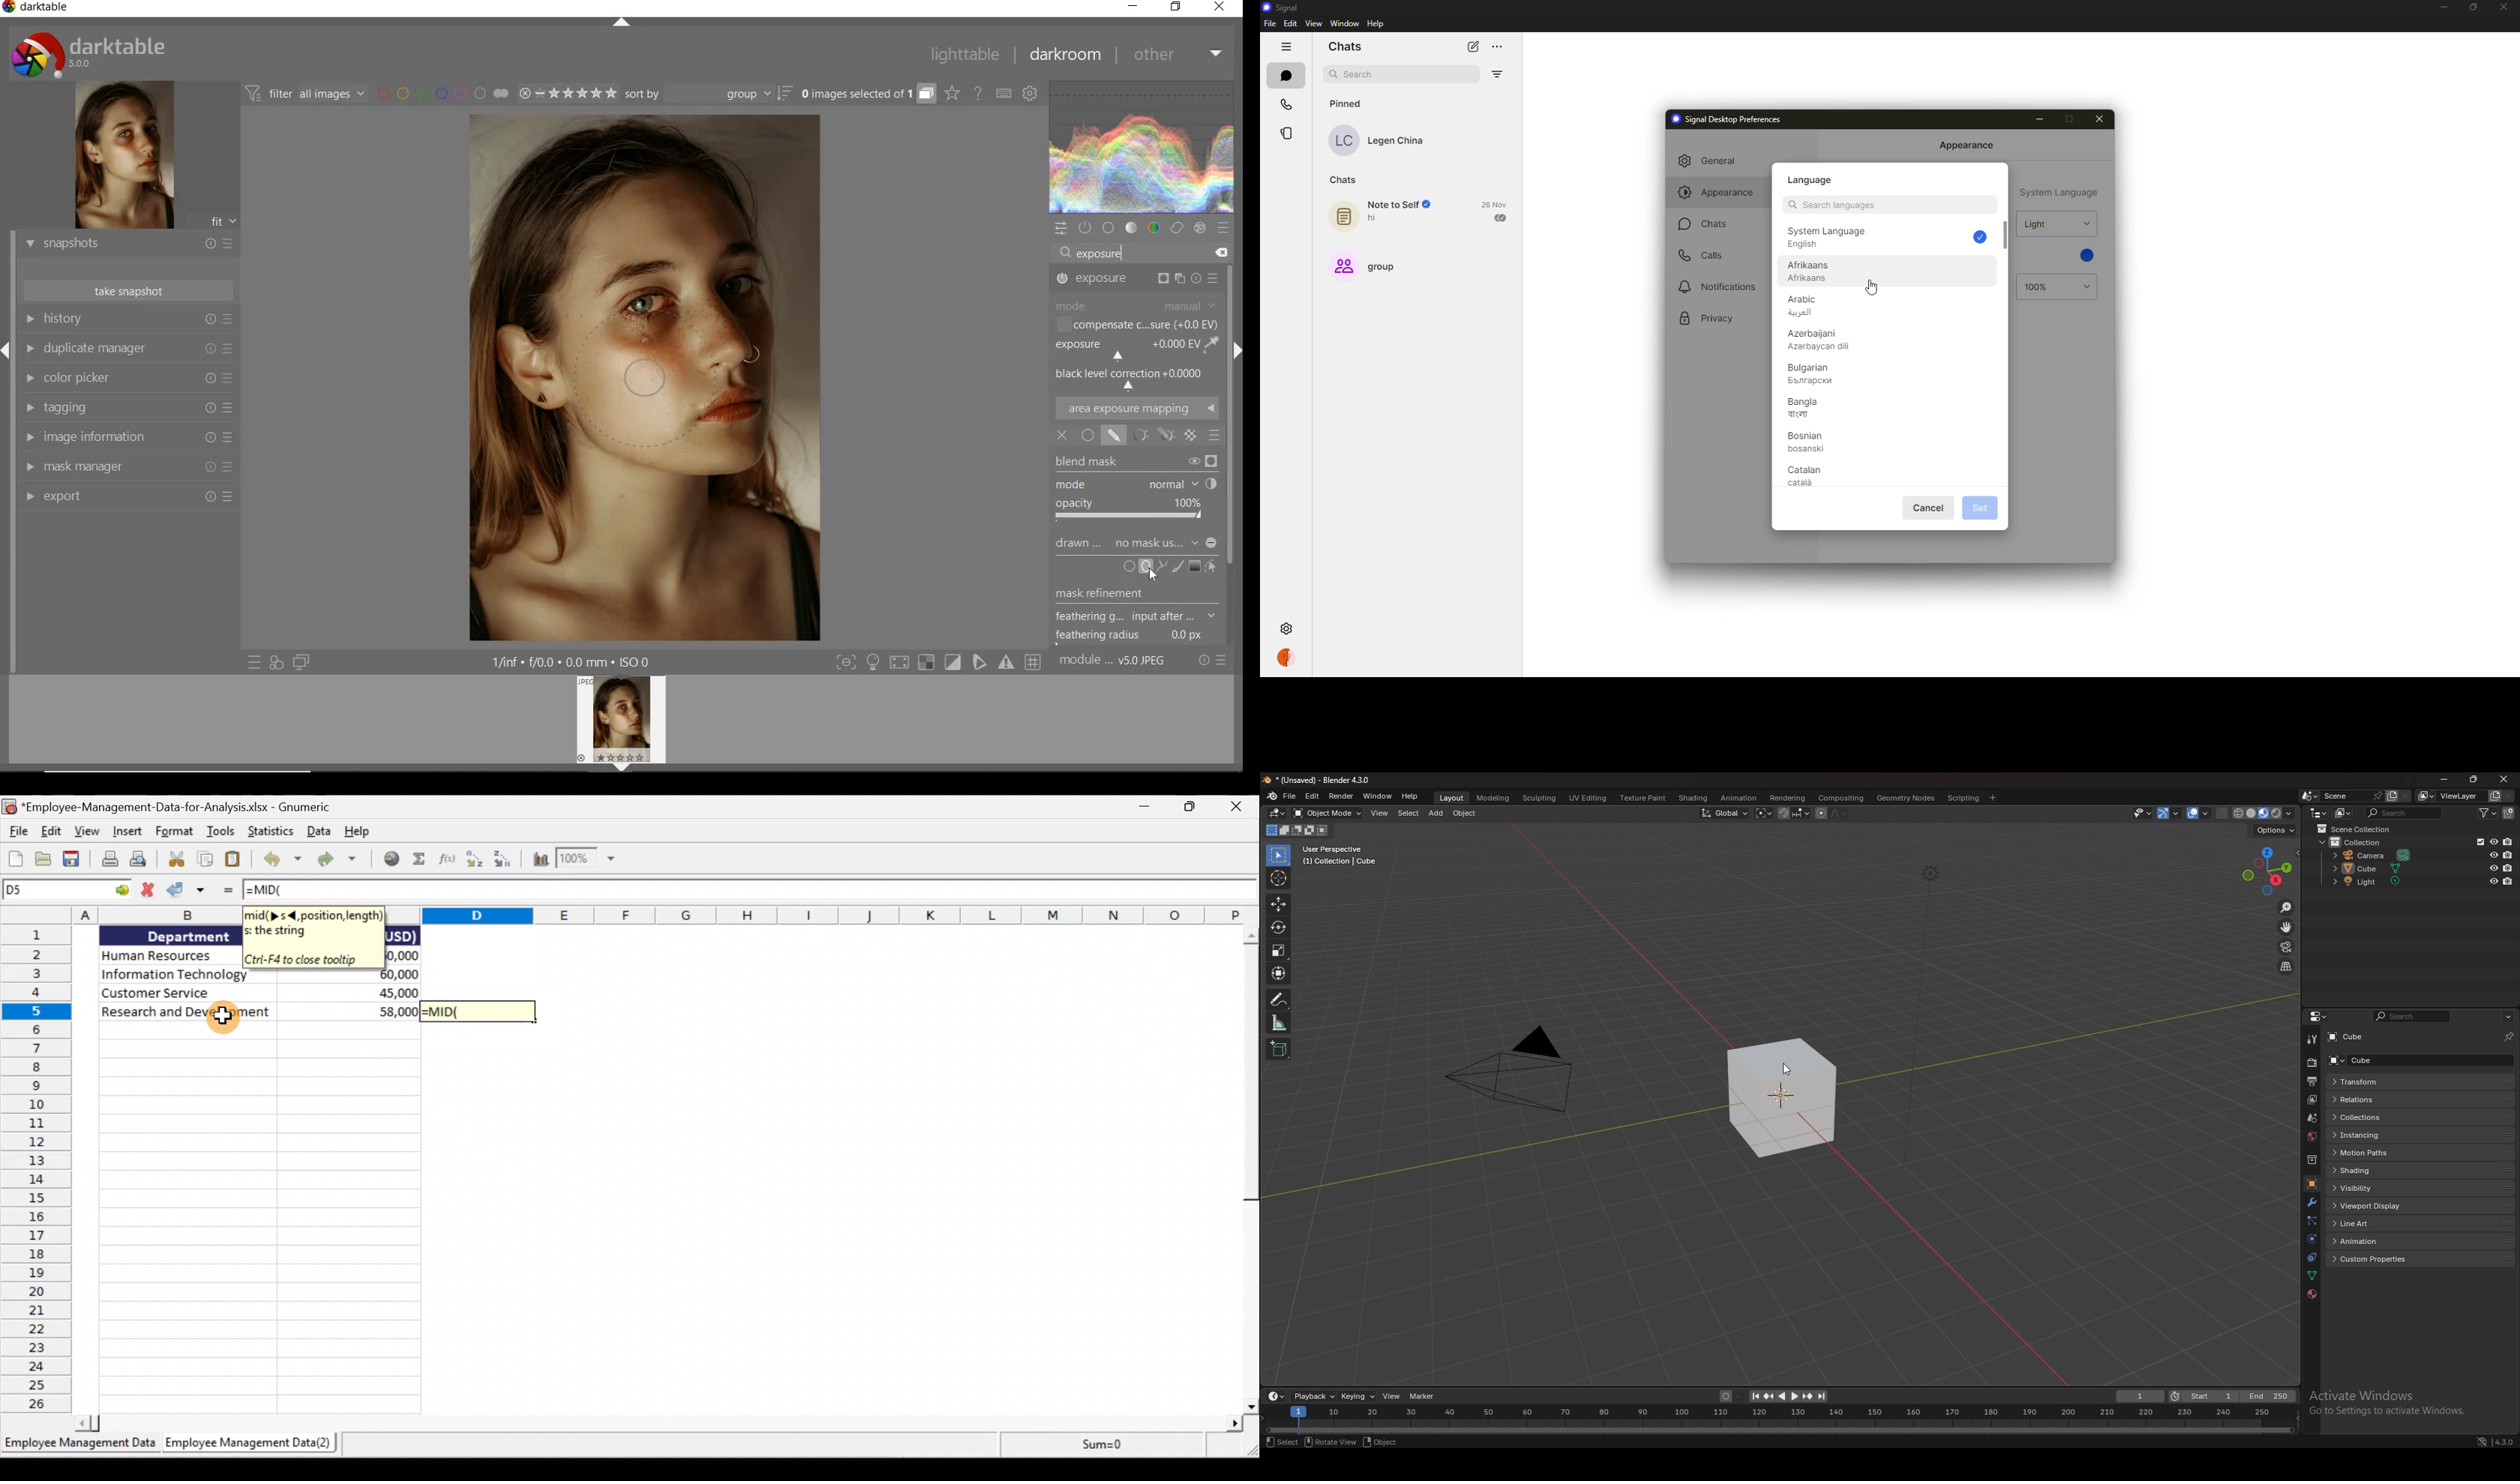 This screenshot has height=1484, width=2520. I want to click on jump to last frame, so click(1821, 1396).